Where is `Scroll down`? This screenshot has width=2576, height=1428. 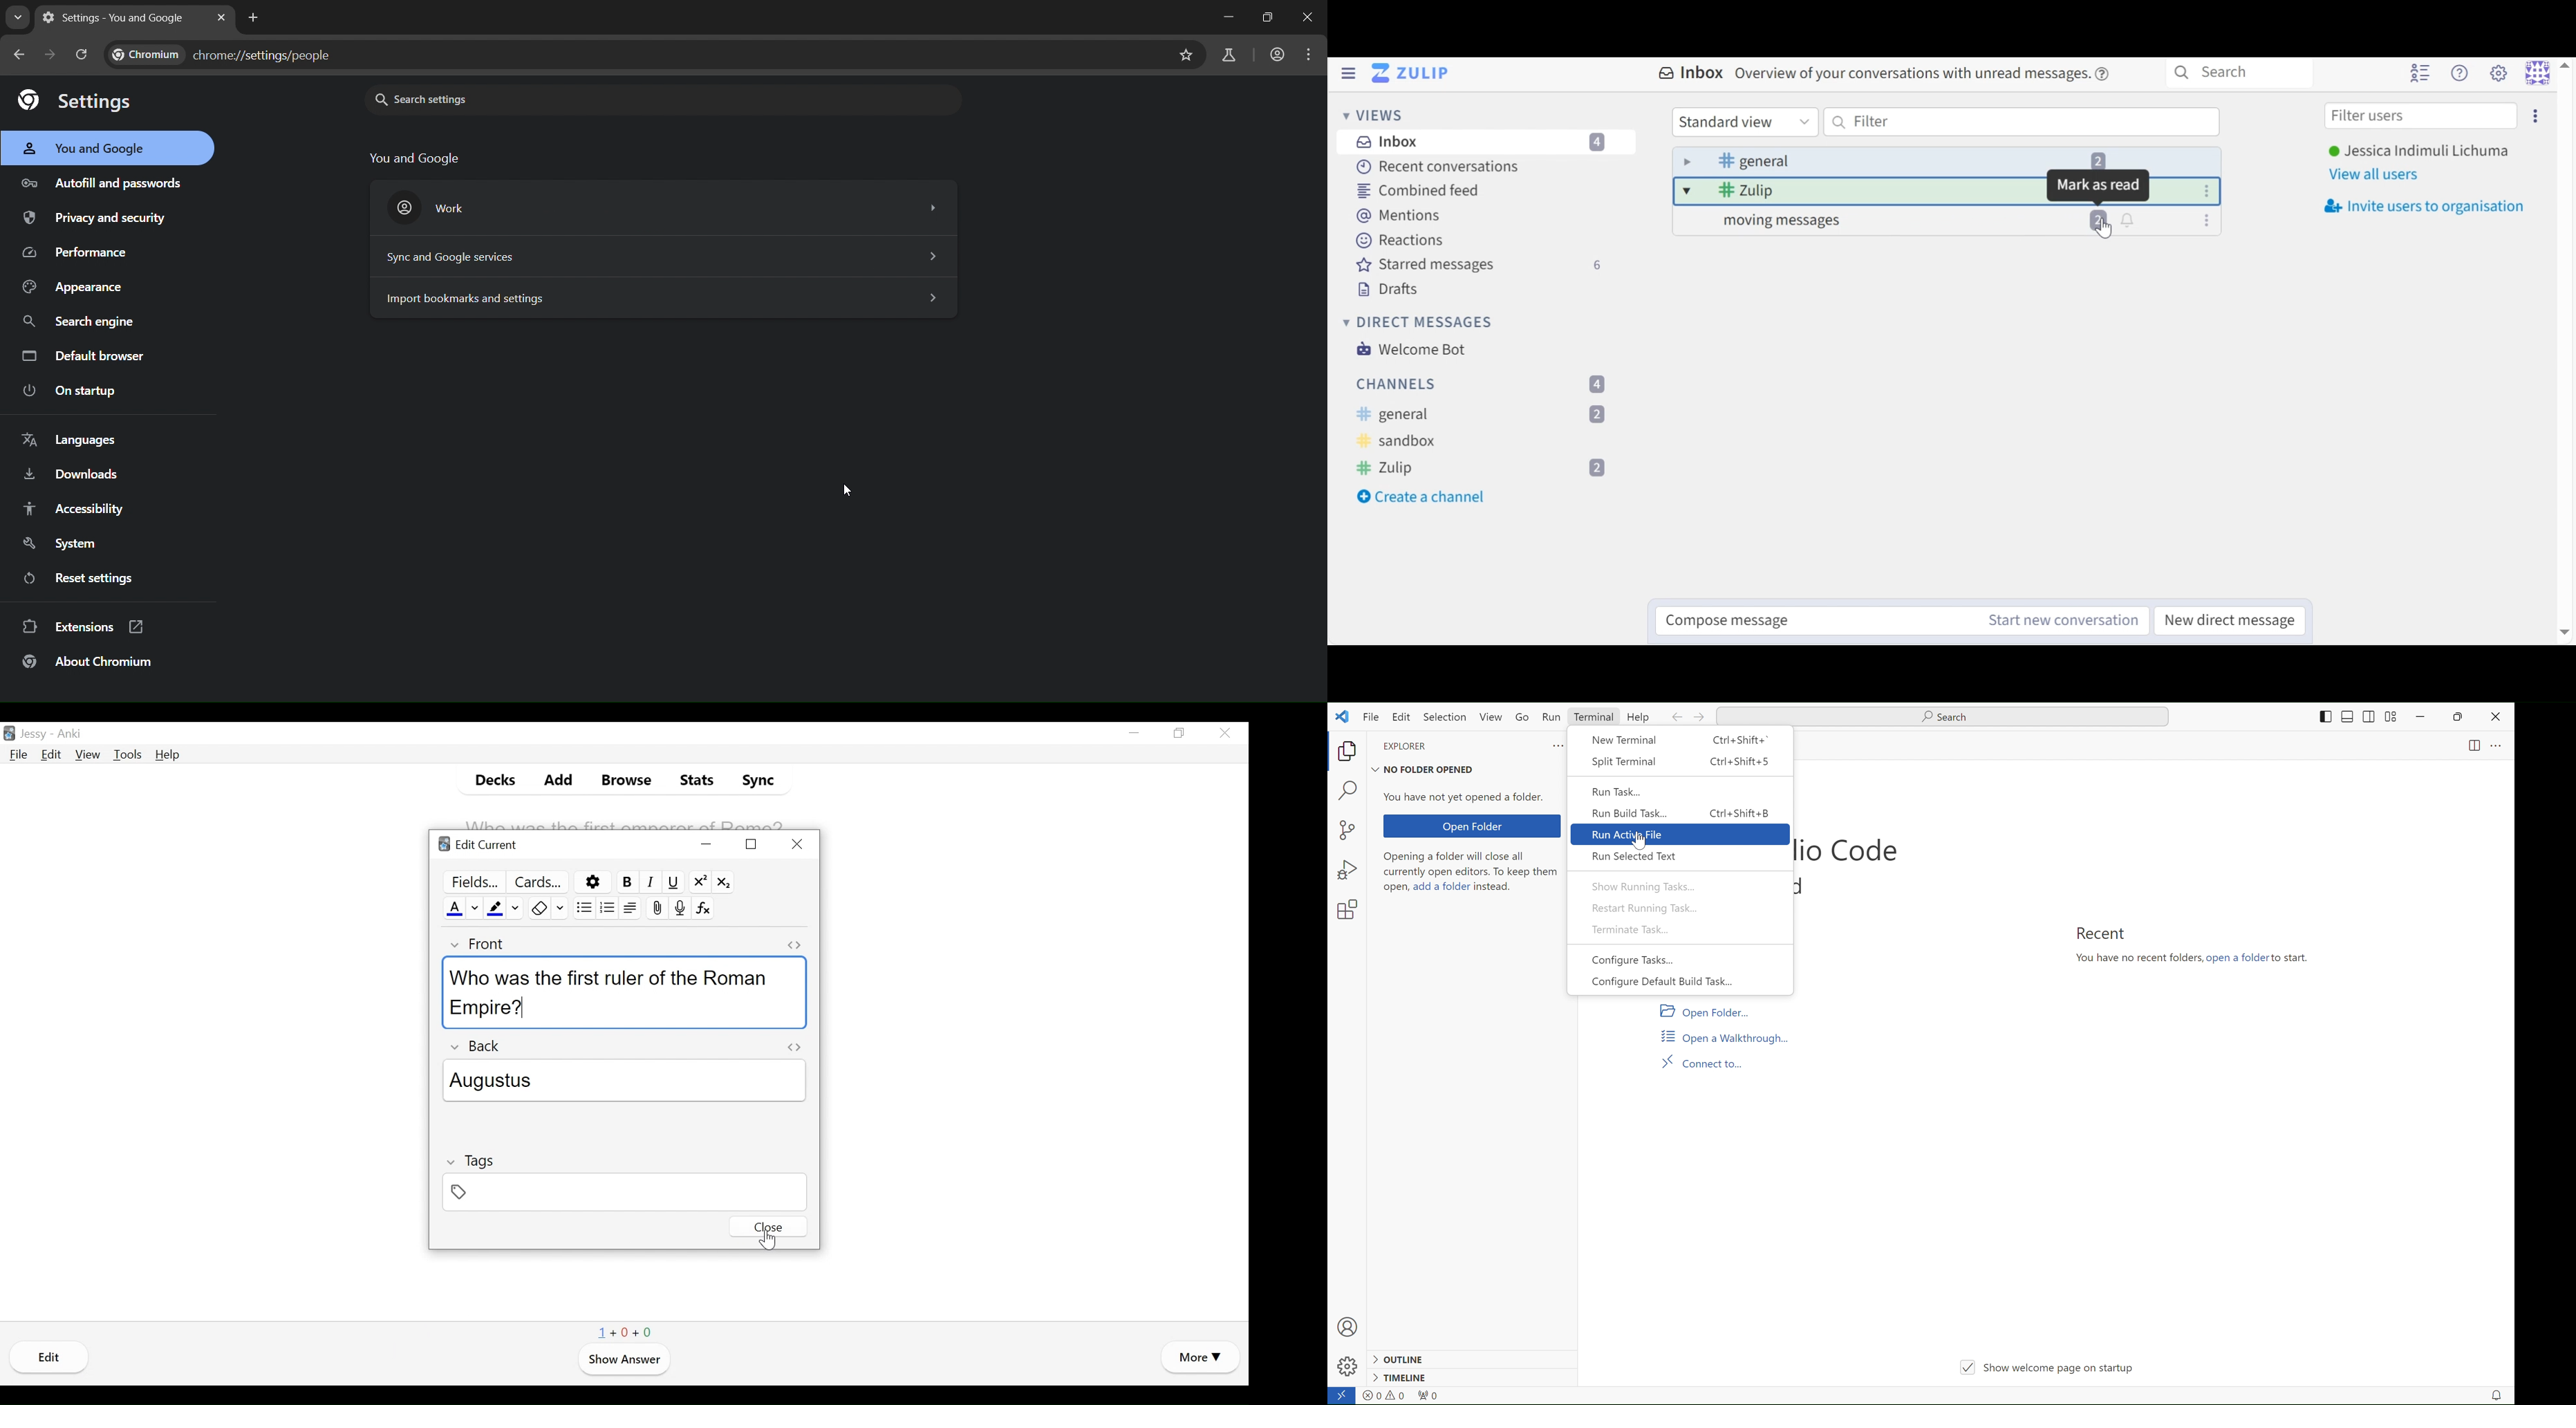
Scroll down is located at coordinates (2566, 634).